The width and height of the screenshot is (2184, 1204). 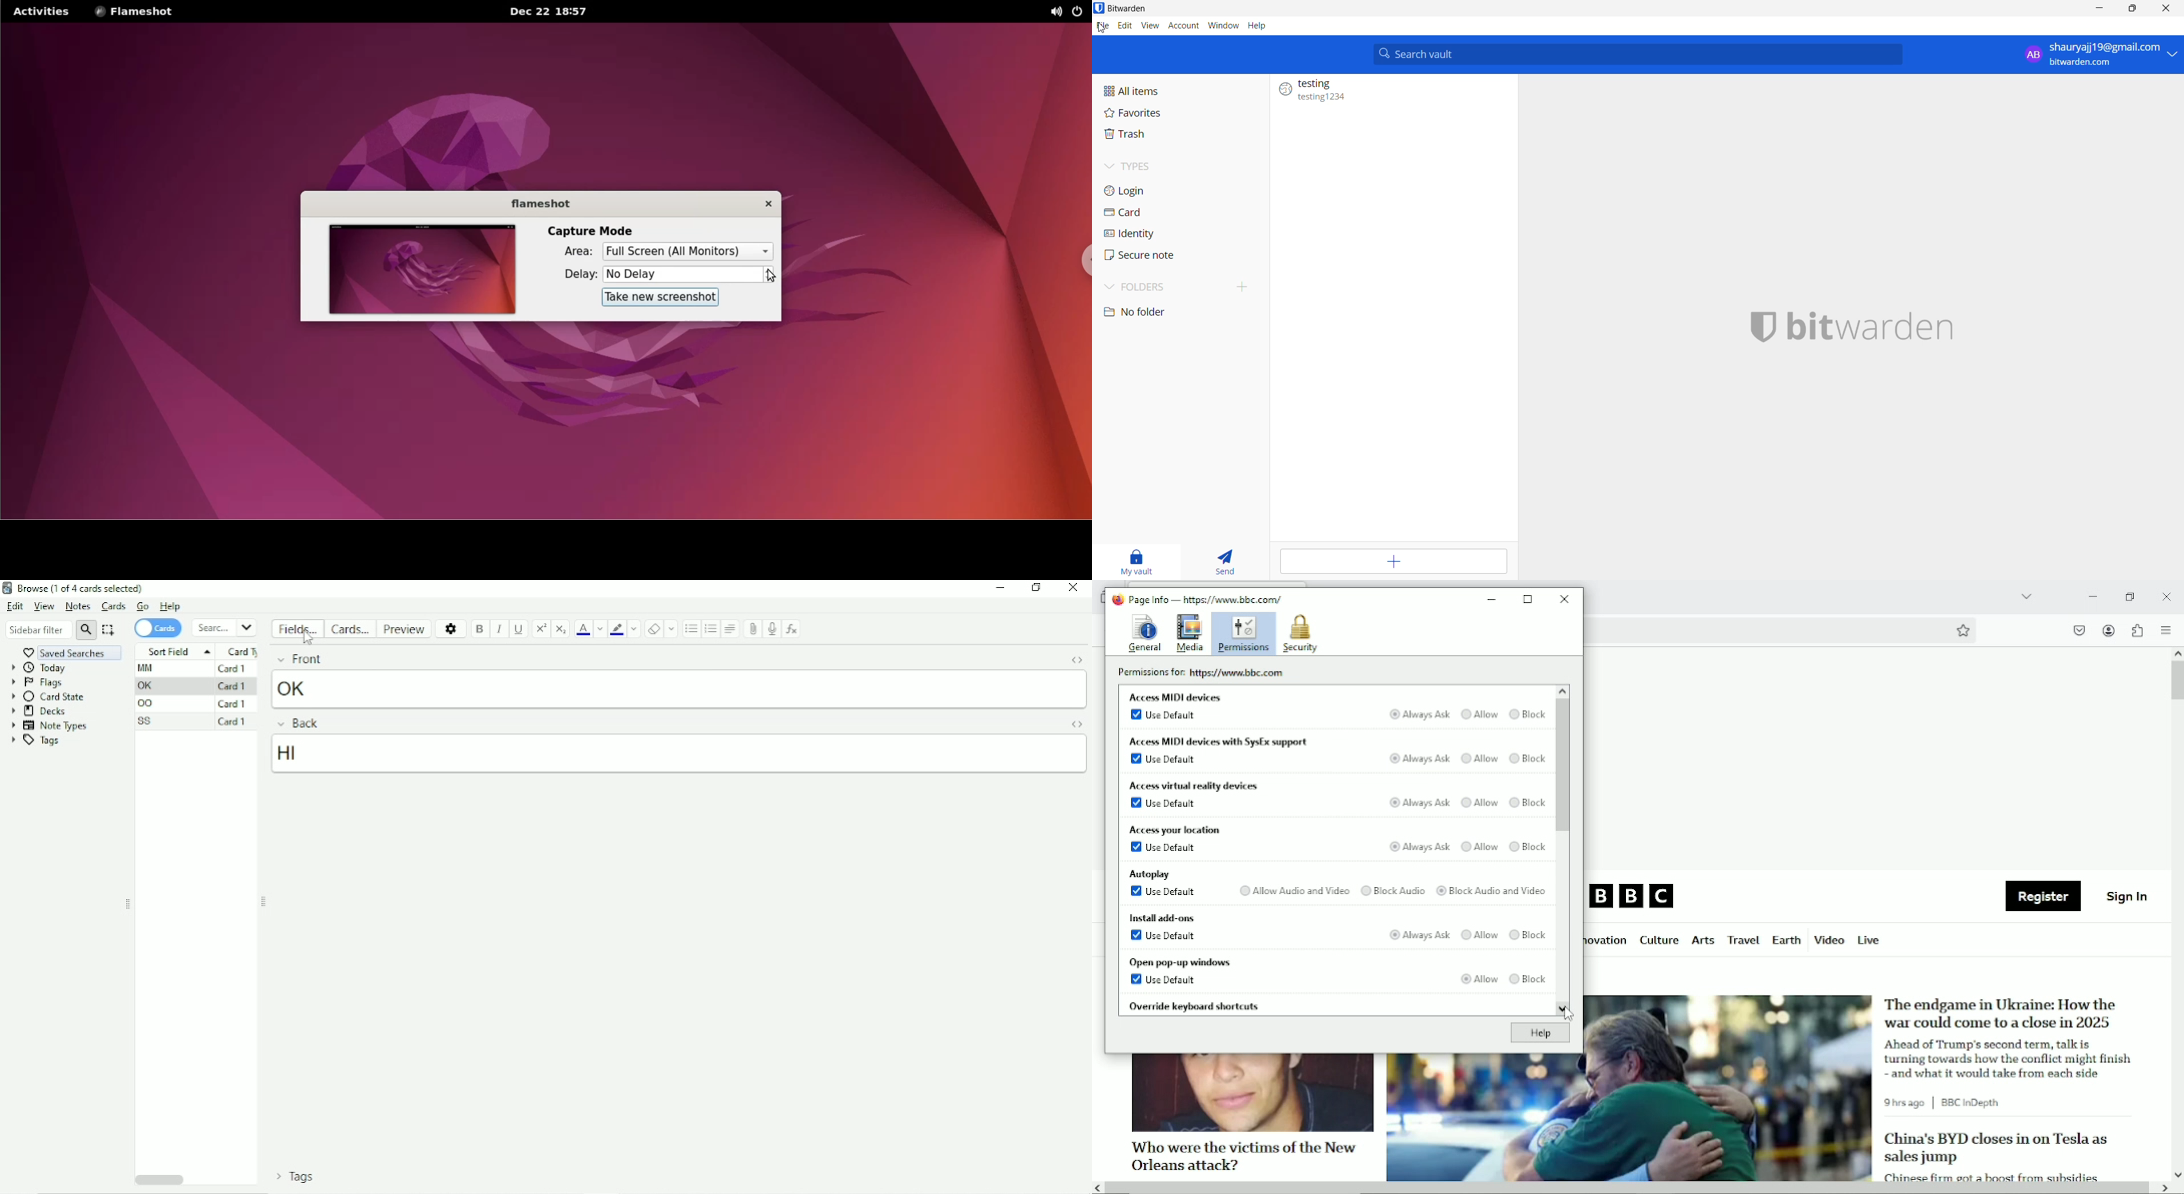 I want to click on Card 1, so click(x=234, y=668).